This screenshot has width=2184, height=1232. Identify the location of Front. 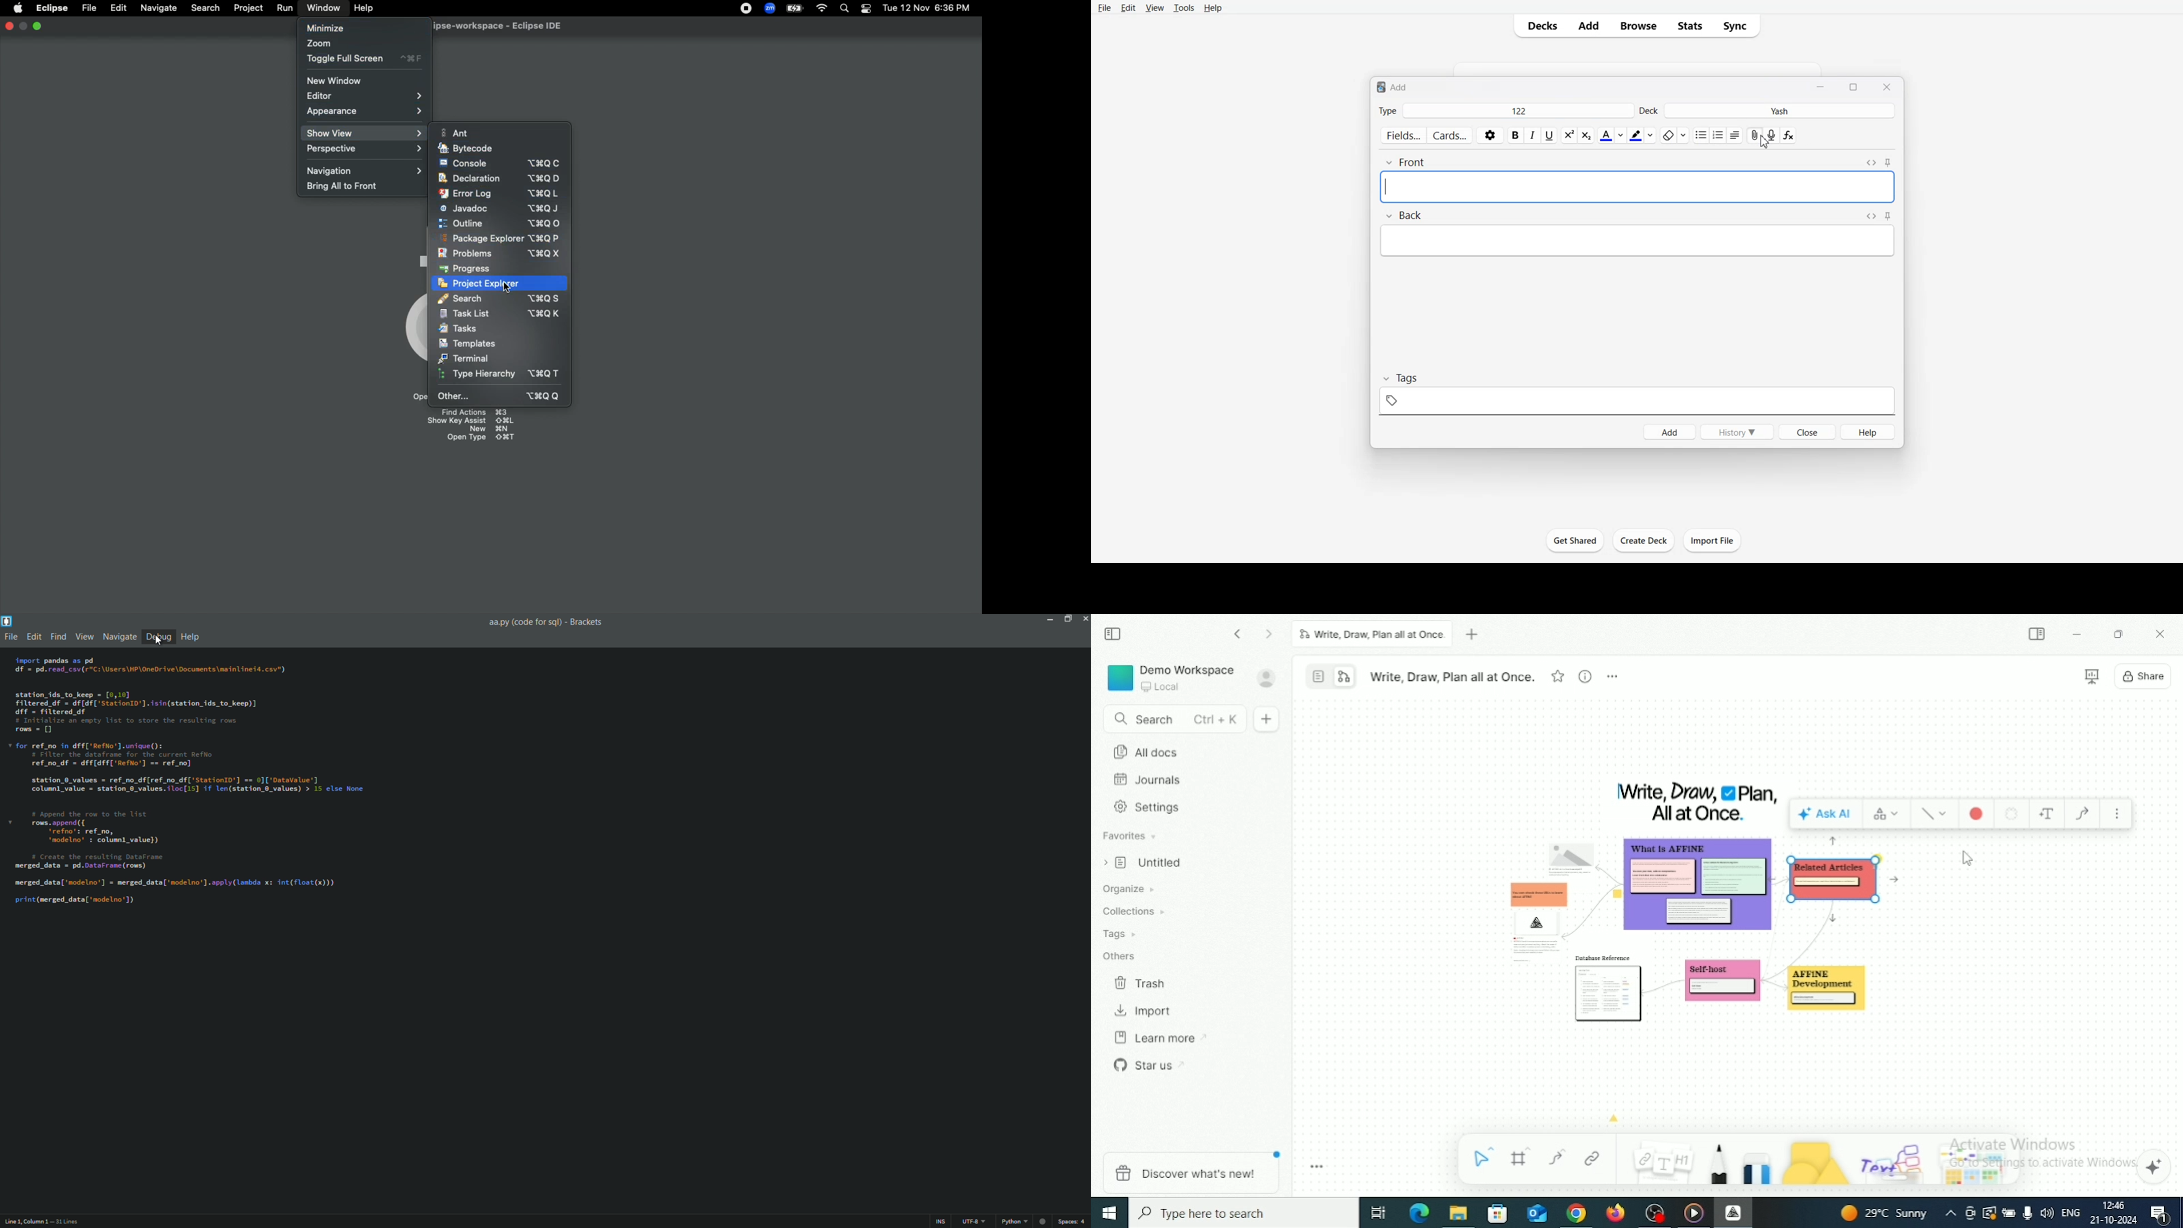
(1404, 162).